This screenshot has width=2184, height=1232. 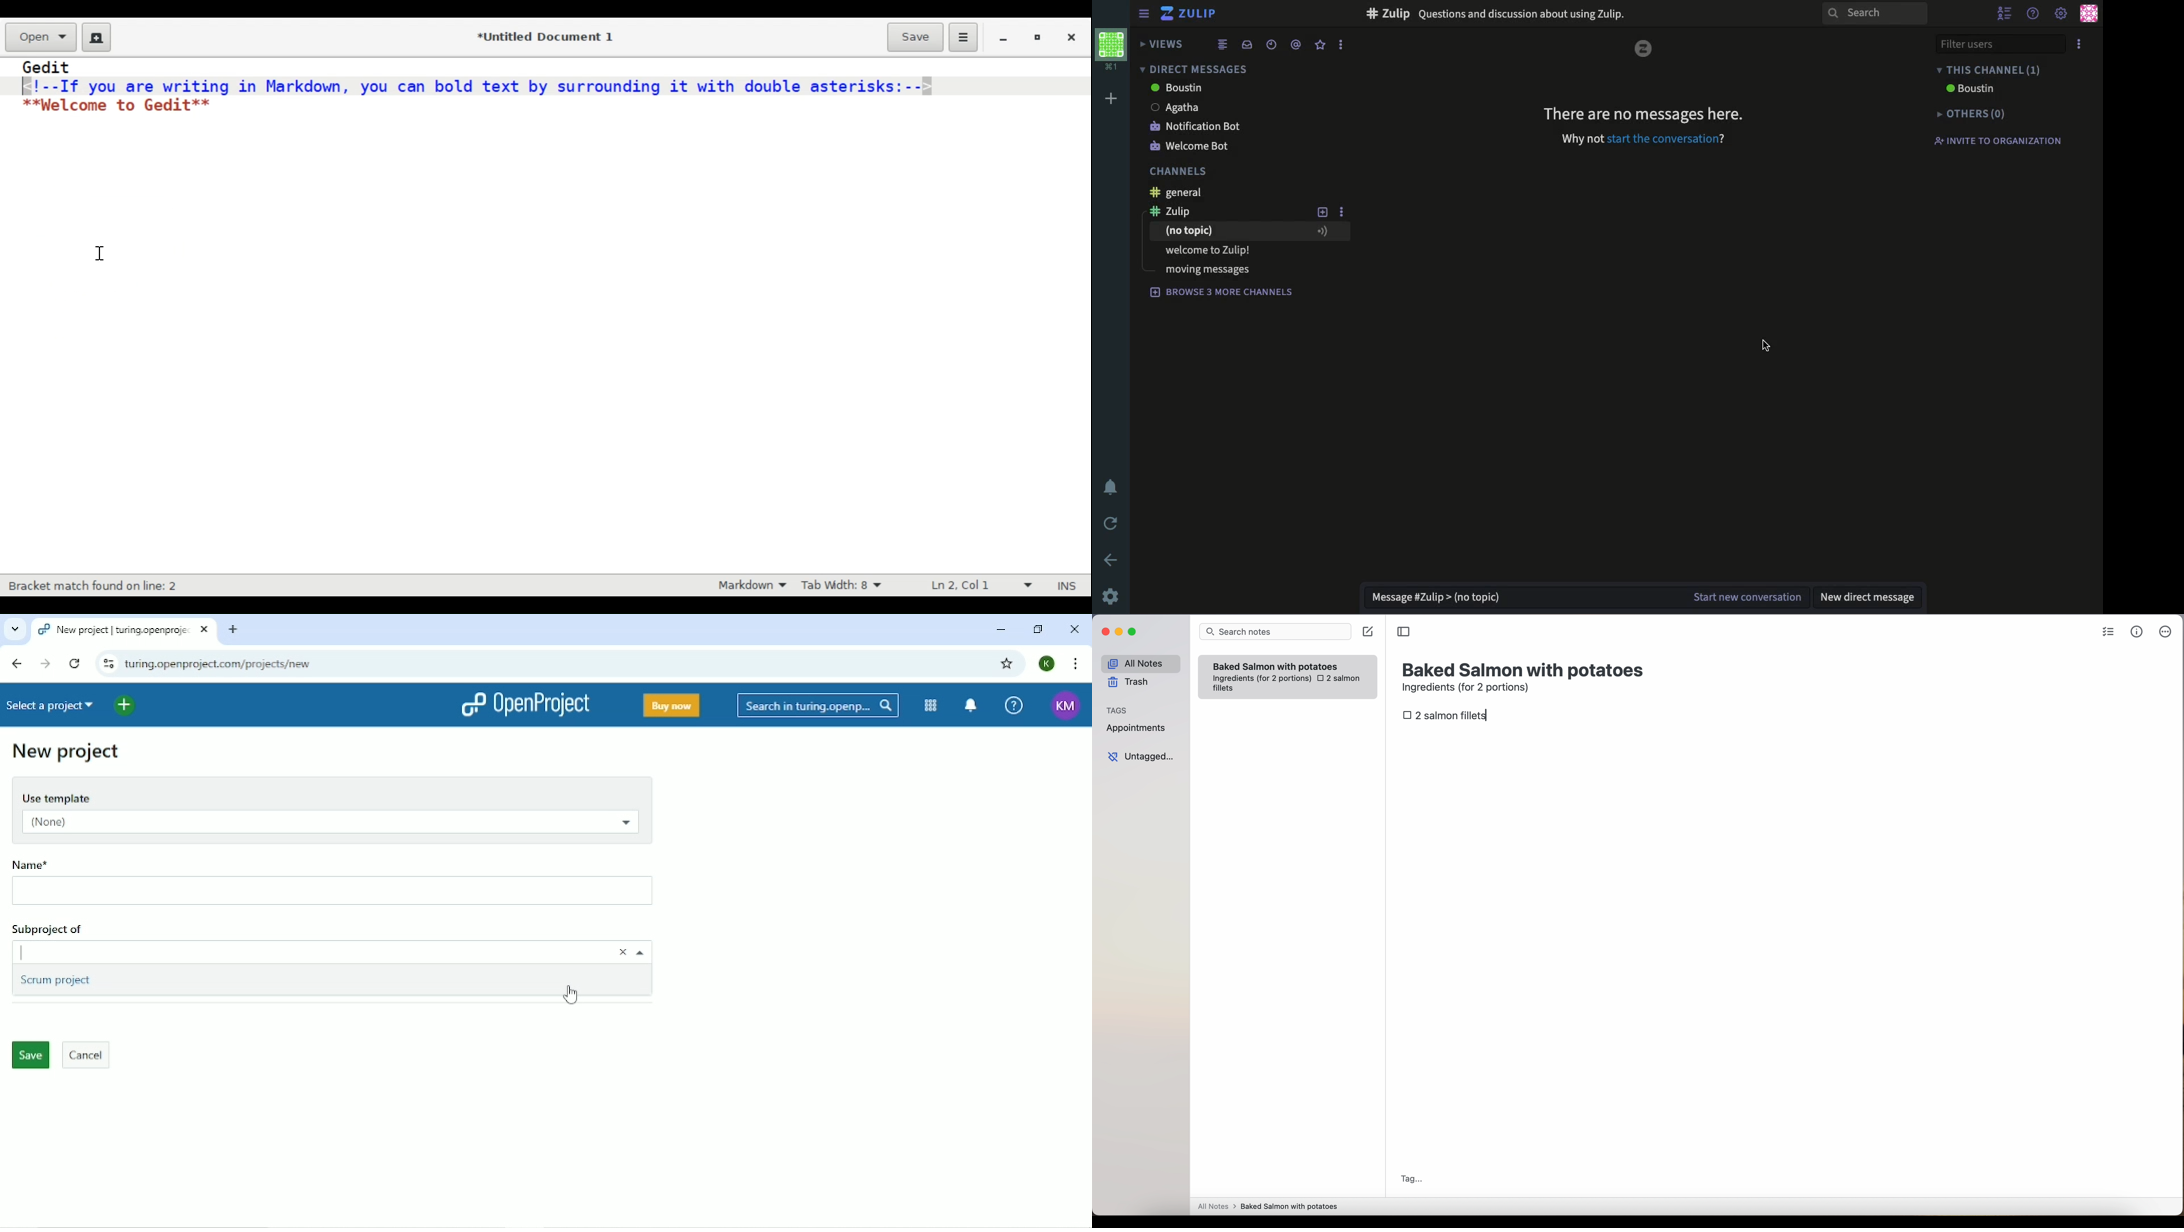 What do you see at coordinates (1274, 633) in the screenshot?
I see `search bar` at bounding box center [1274, 633].